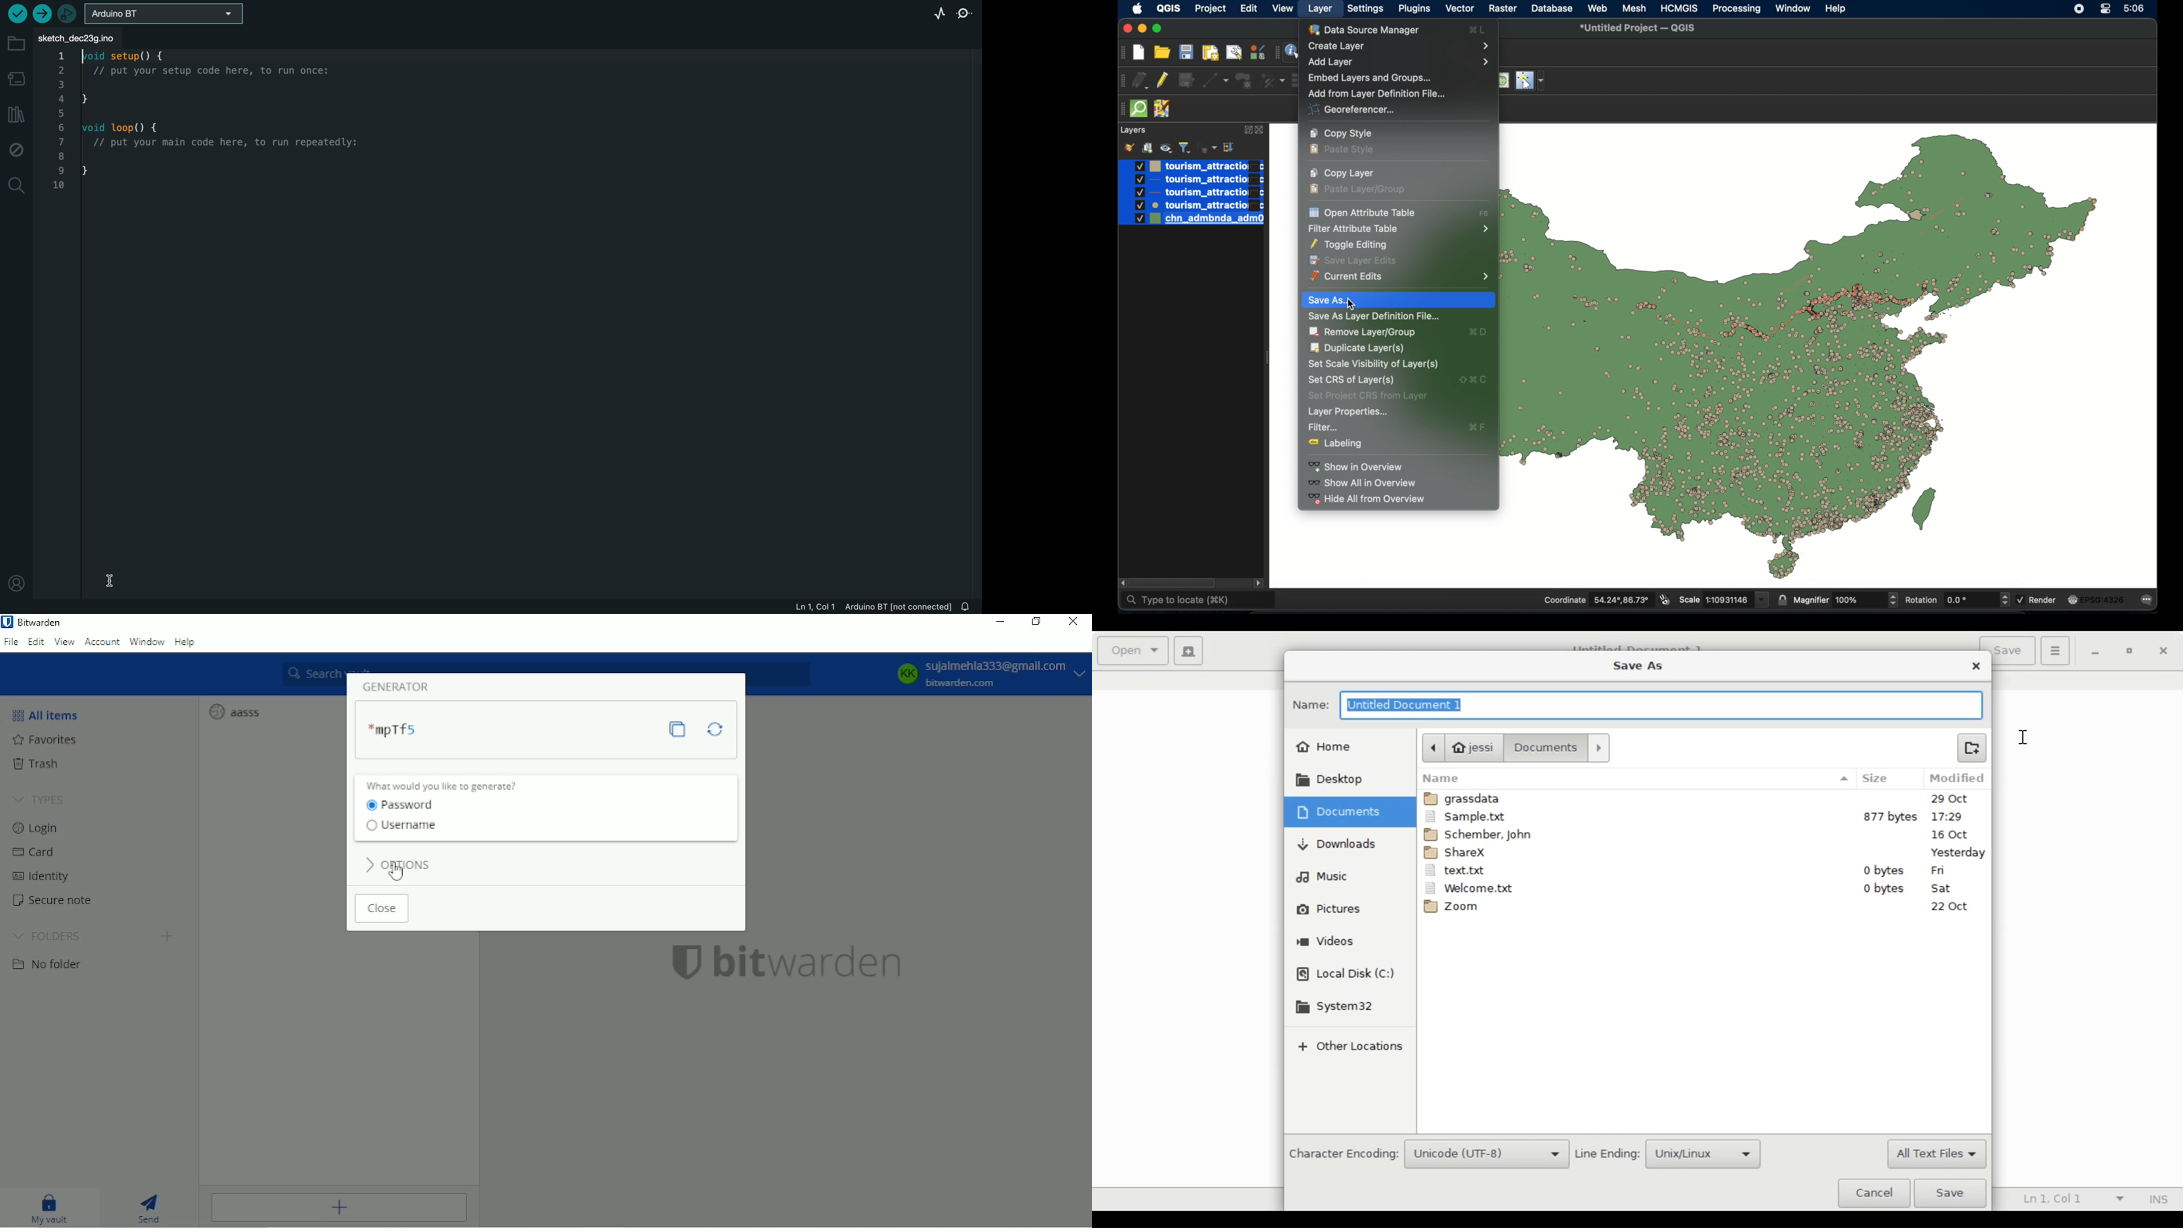  Describe the element at coordinates (1190, 193) in the screenshot. I see `layer 3` at that location.